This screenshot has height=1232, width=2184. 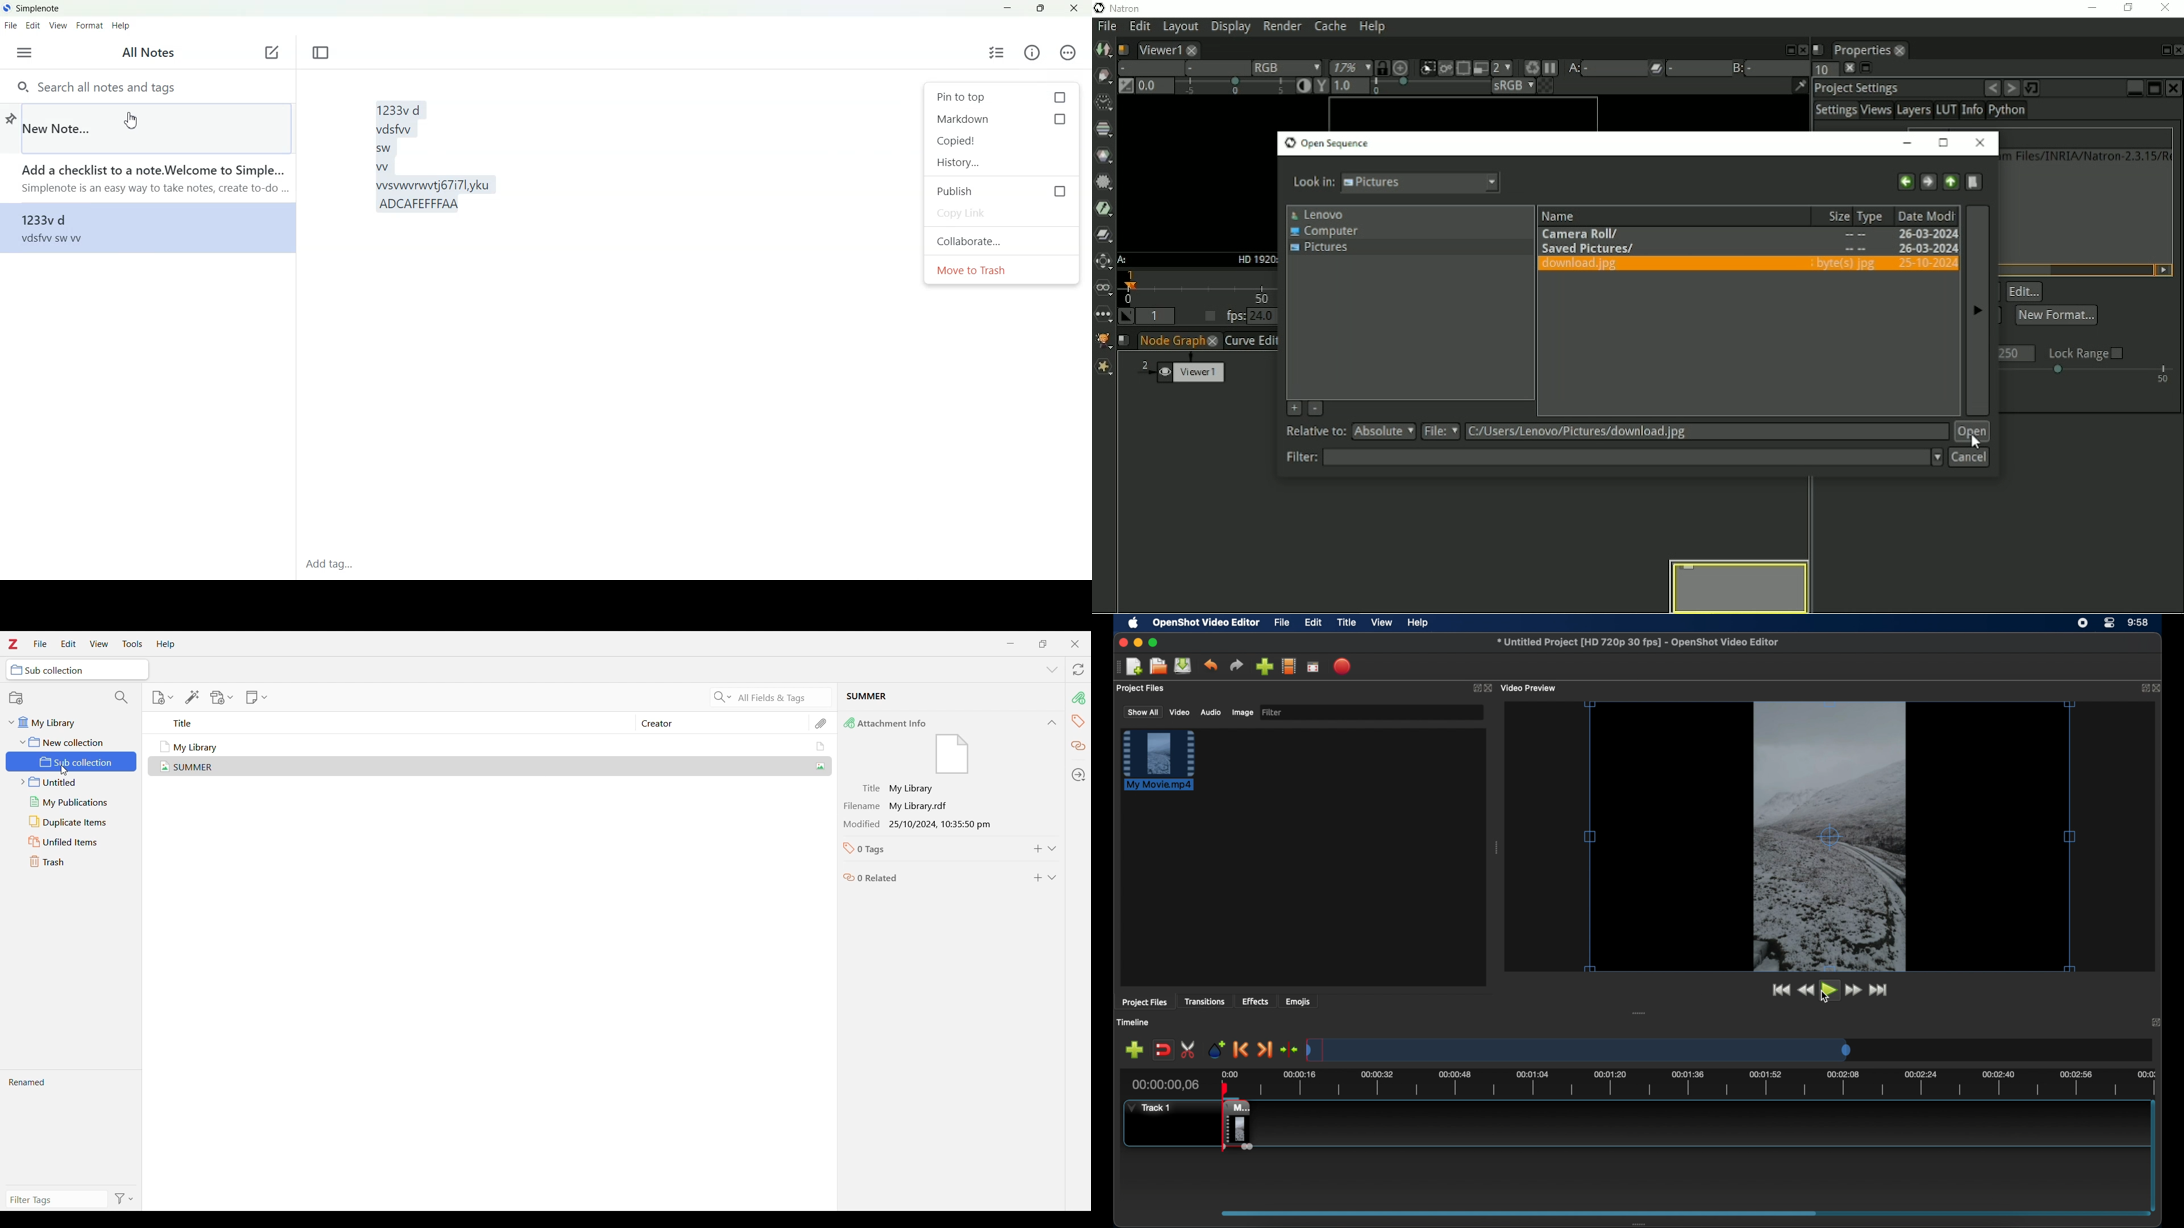 I want to click on Trash, so click(x=73, y=862).